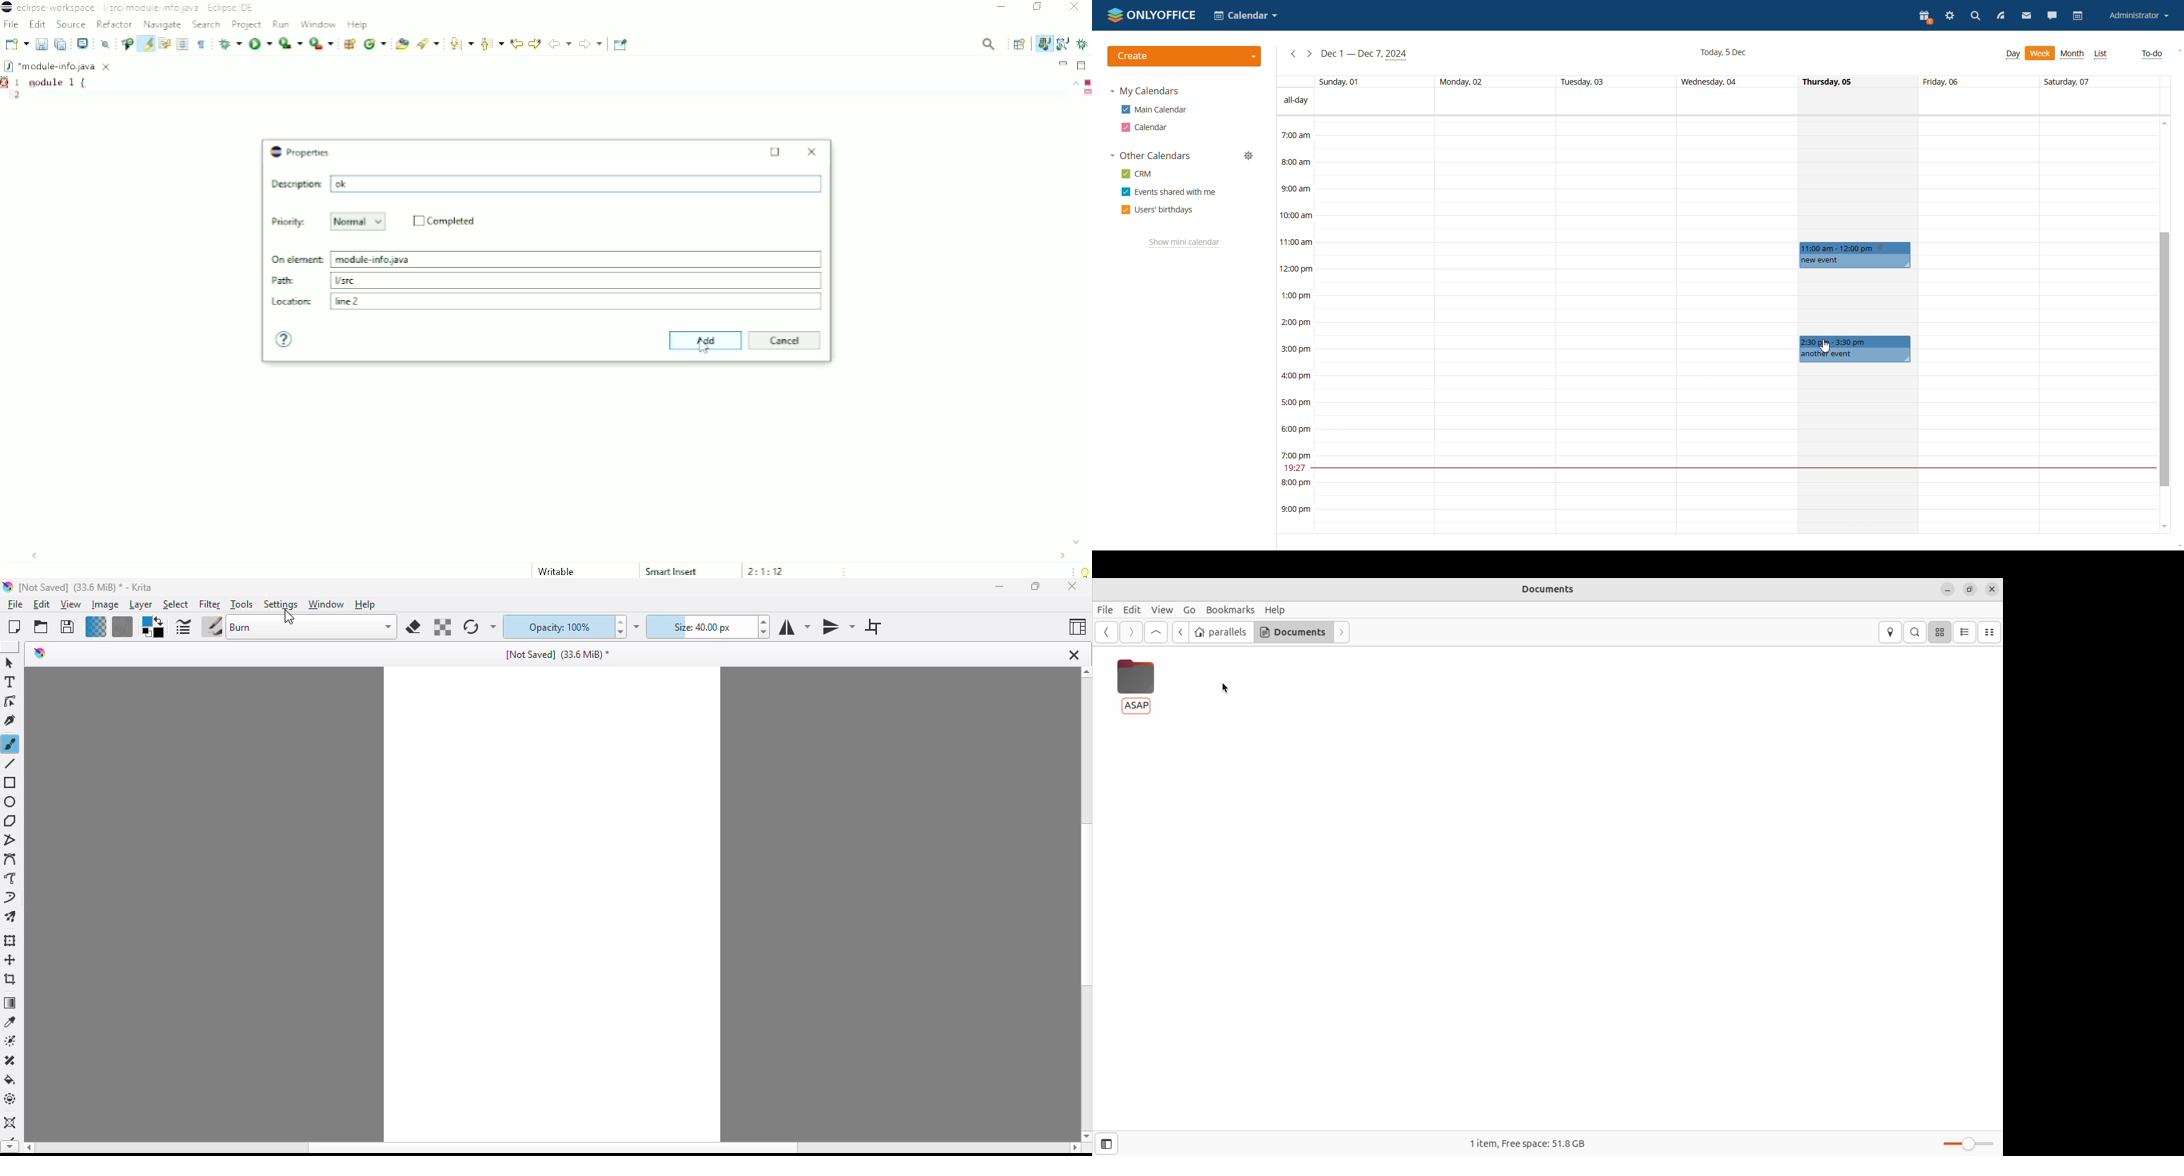  What do you see at coordinates (70, 605) in the screenshot?
I see `view` at bounding box center [70, 605].